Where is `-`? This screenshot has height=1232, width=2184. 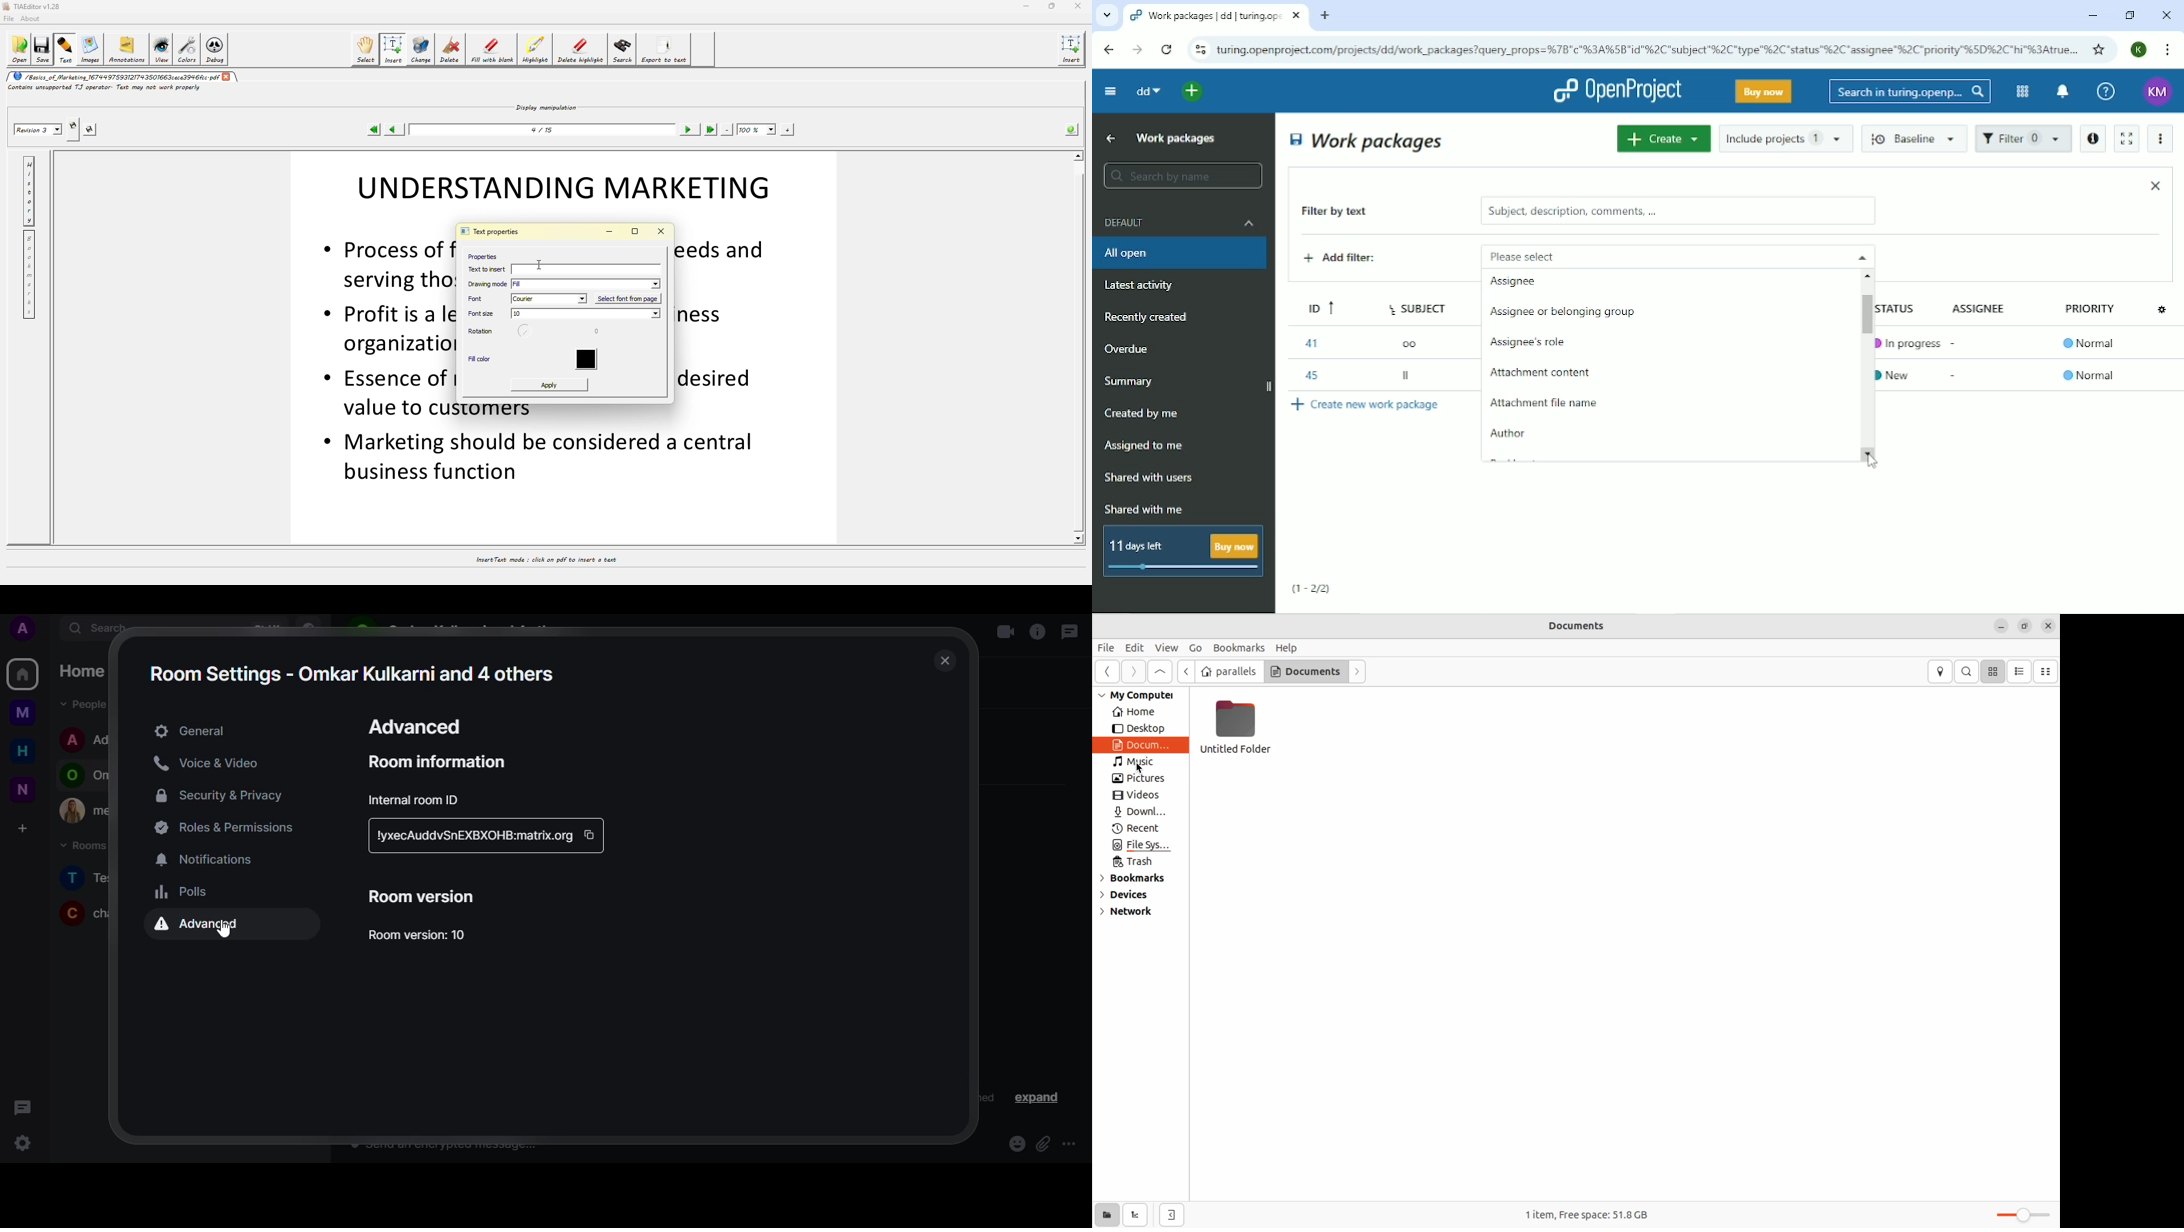 - is located at coordinates (1956, 340).